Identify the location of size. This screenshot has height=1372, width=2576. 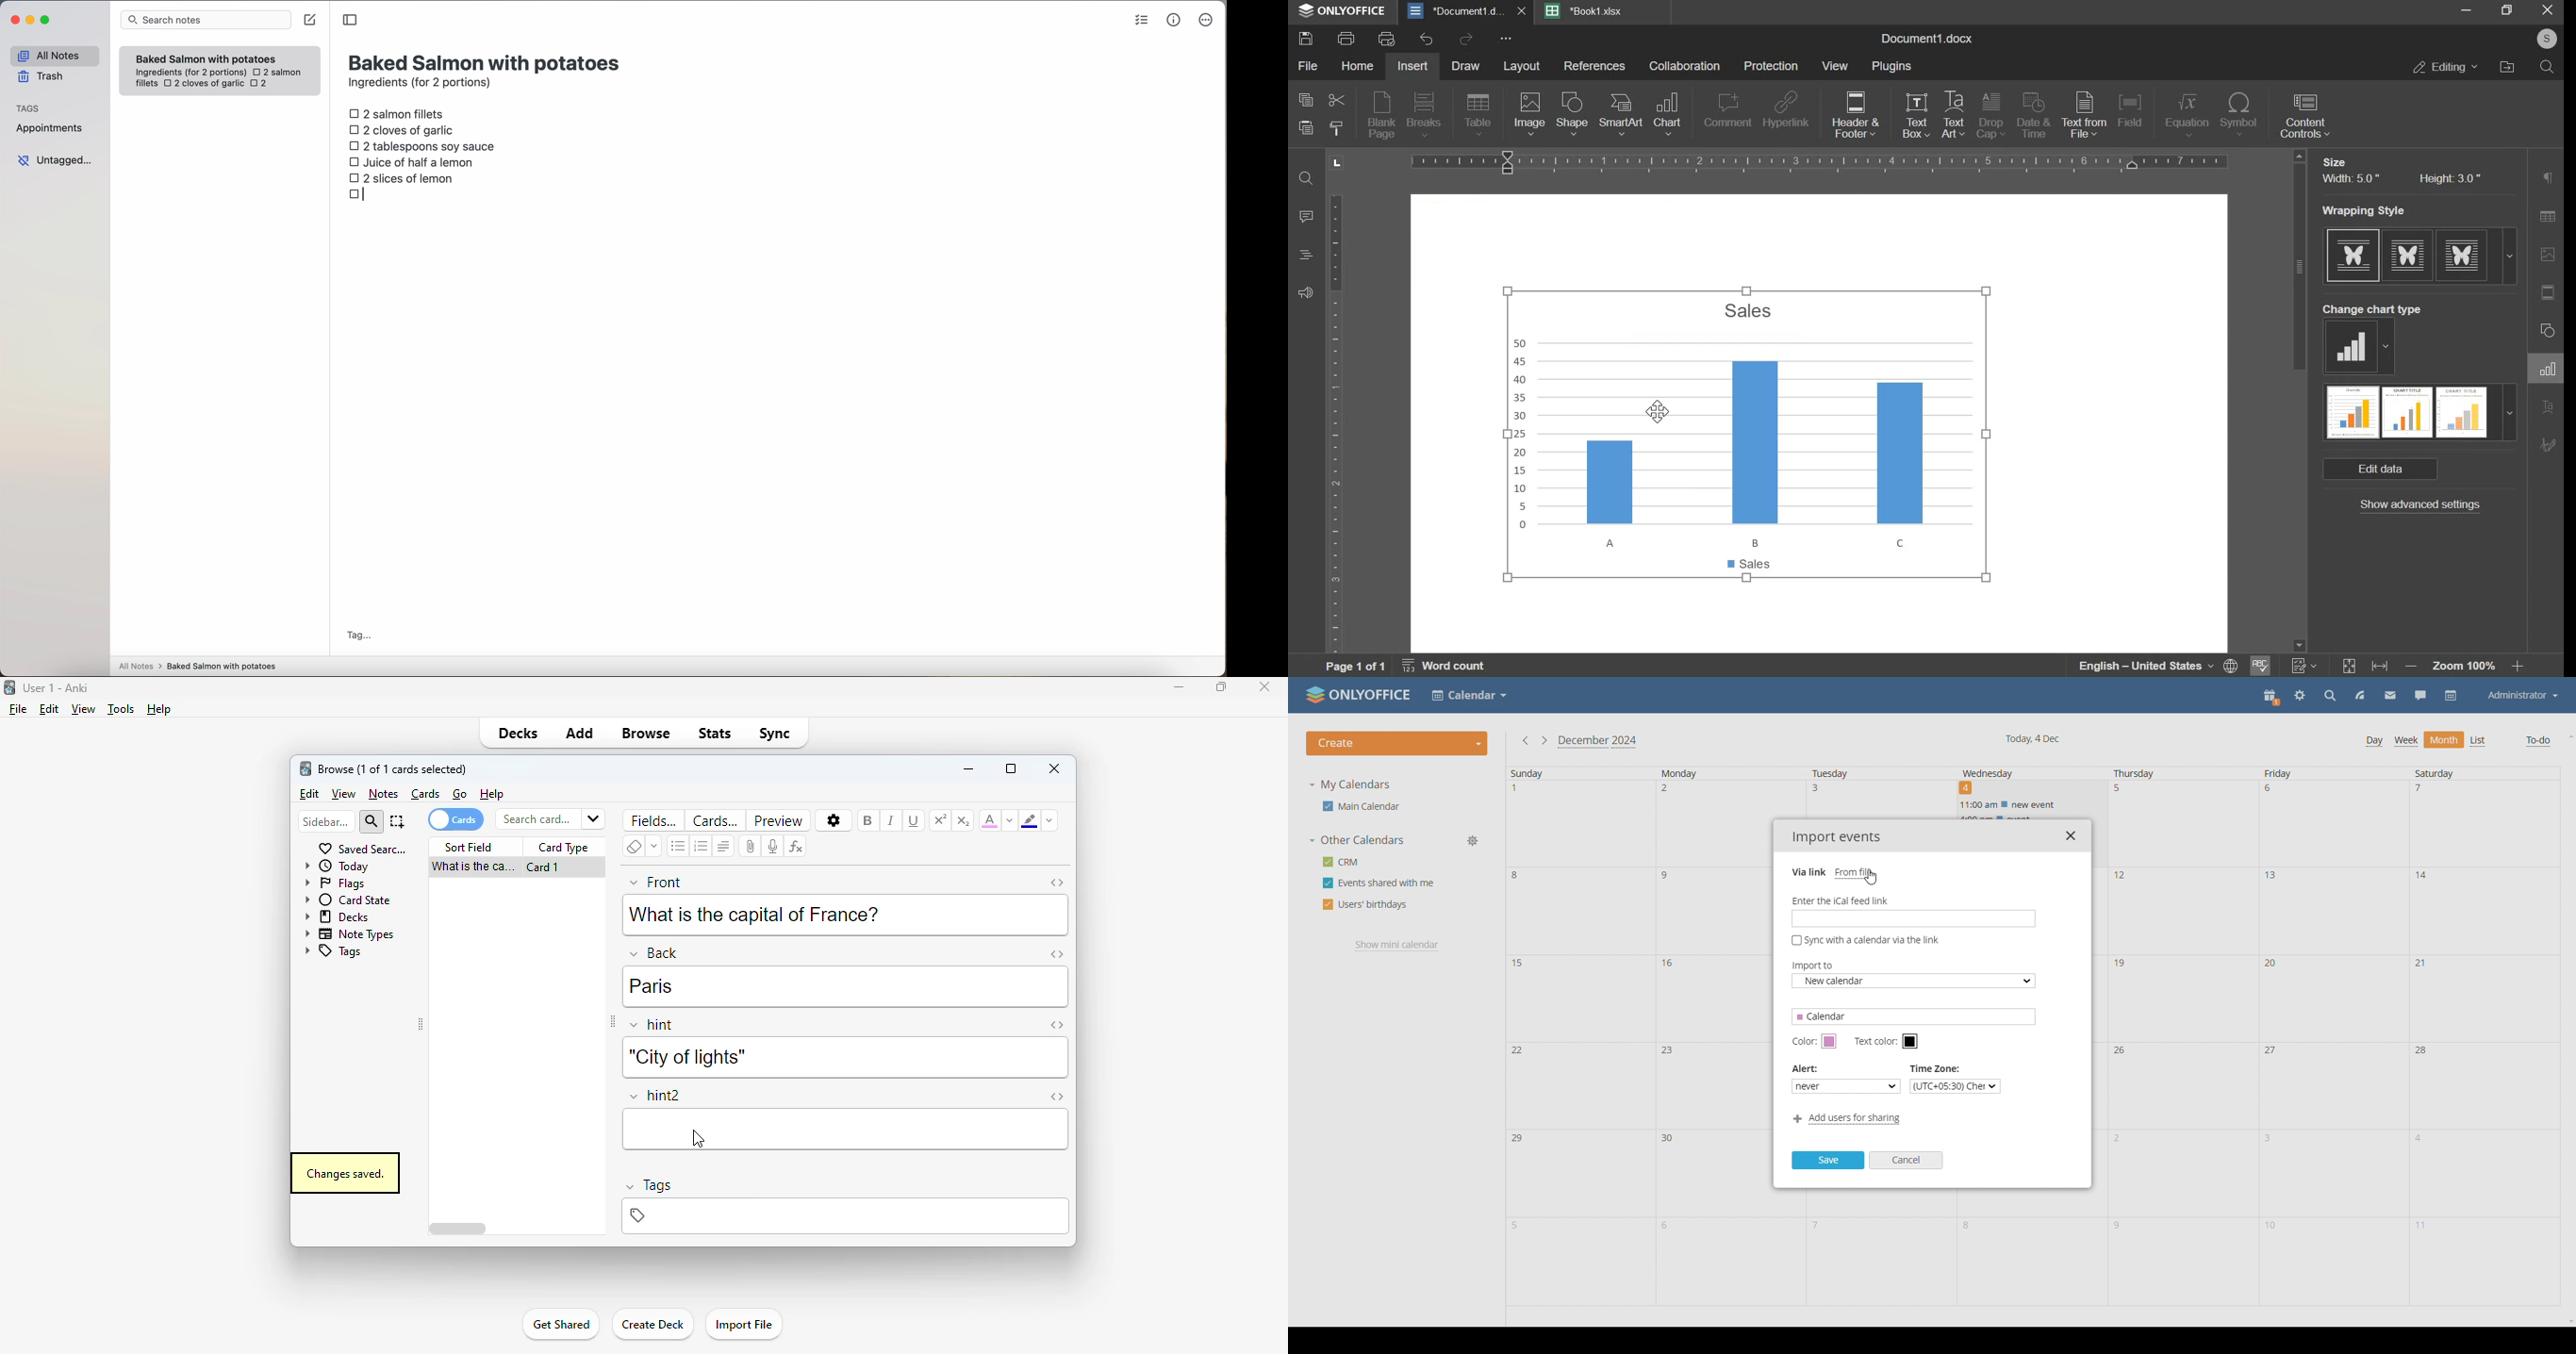
(2401, 179).